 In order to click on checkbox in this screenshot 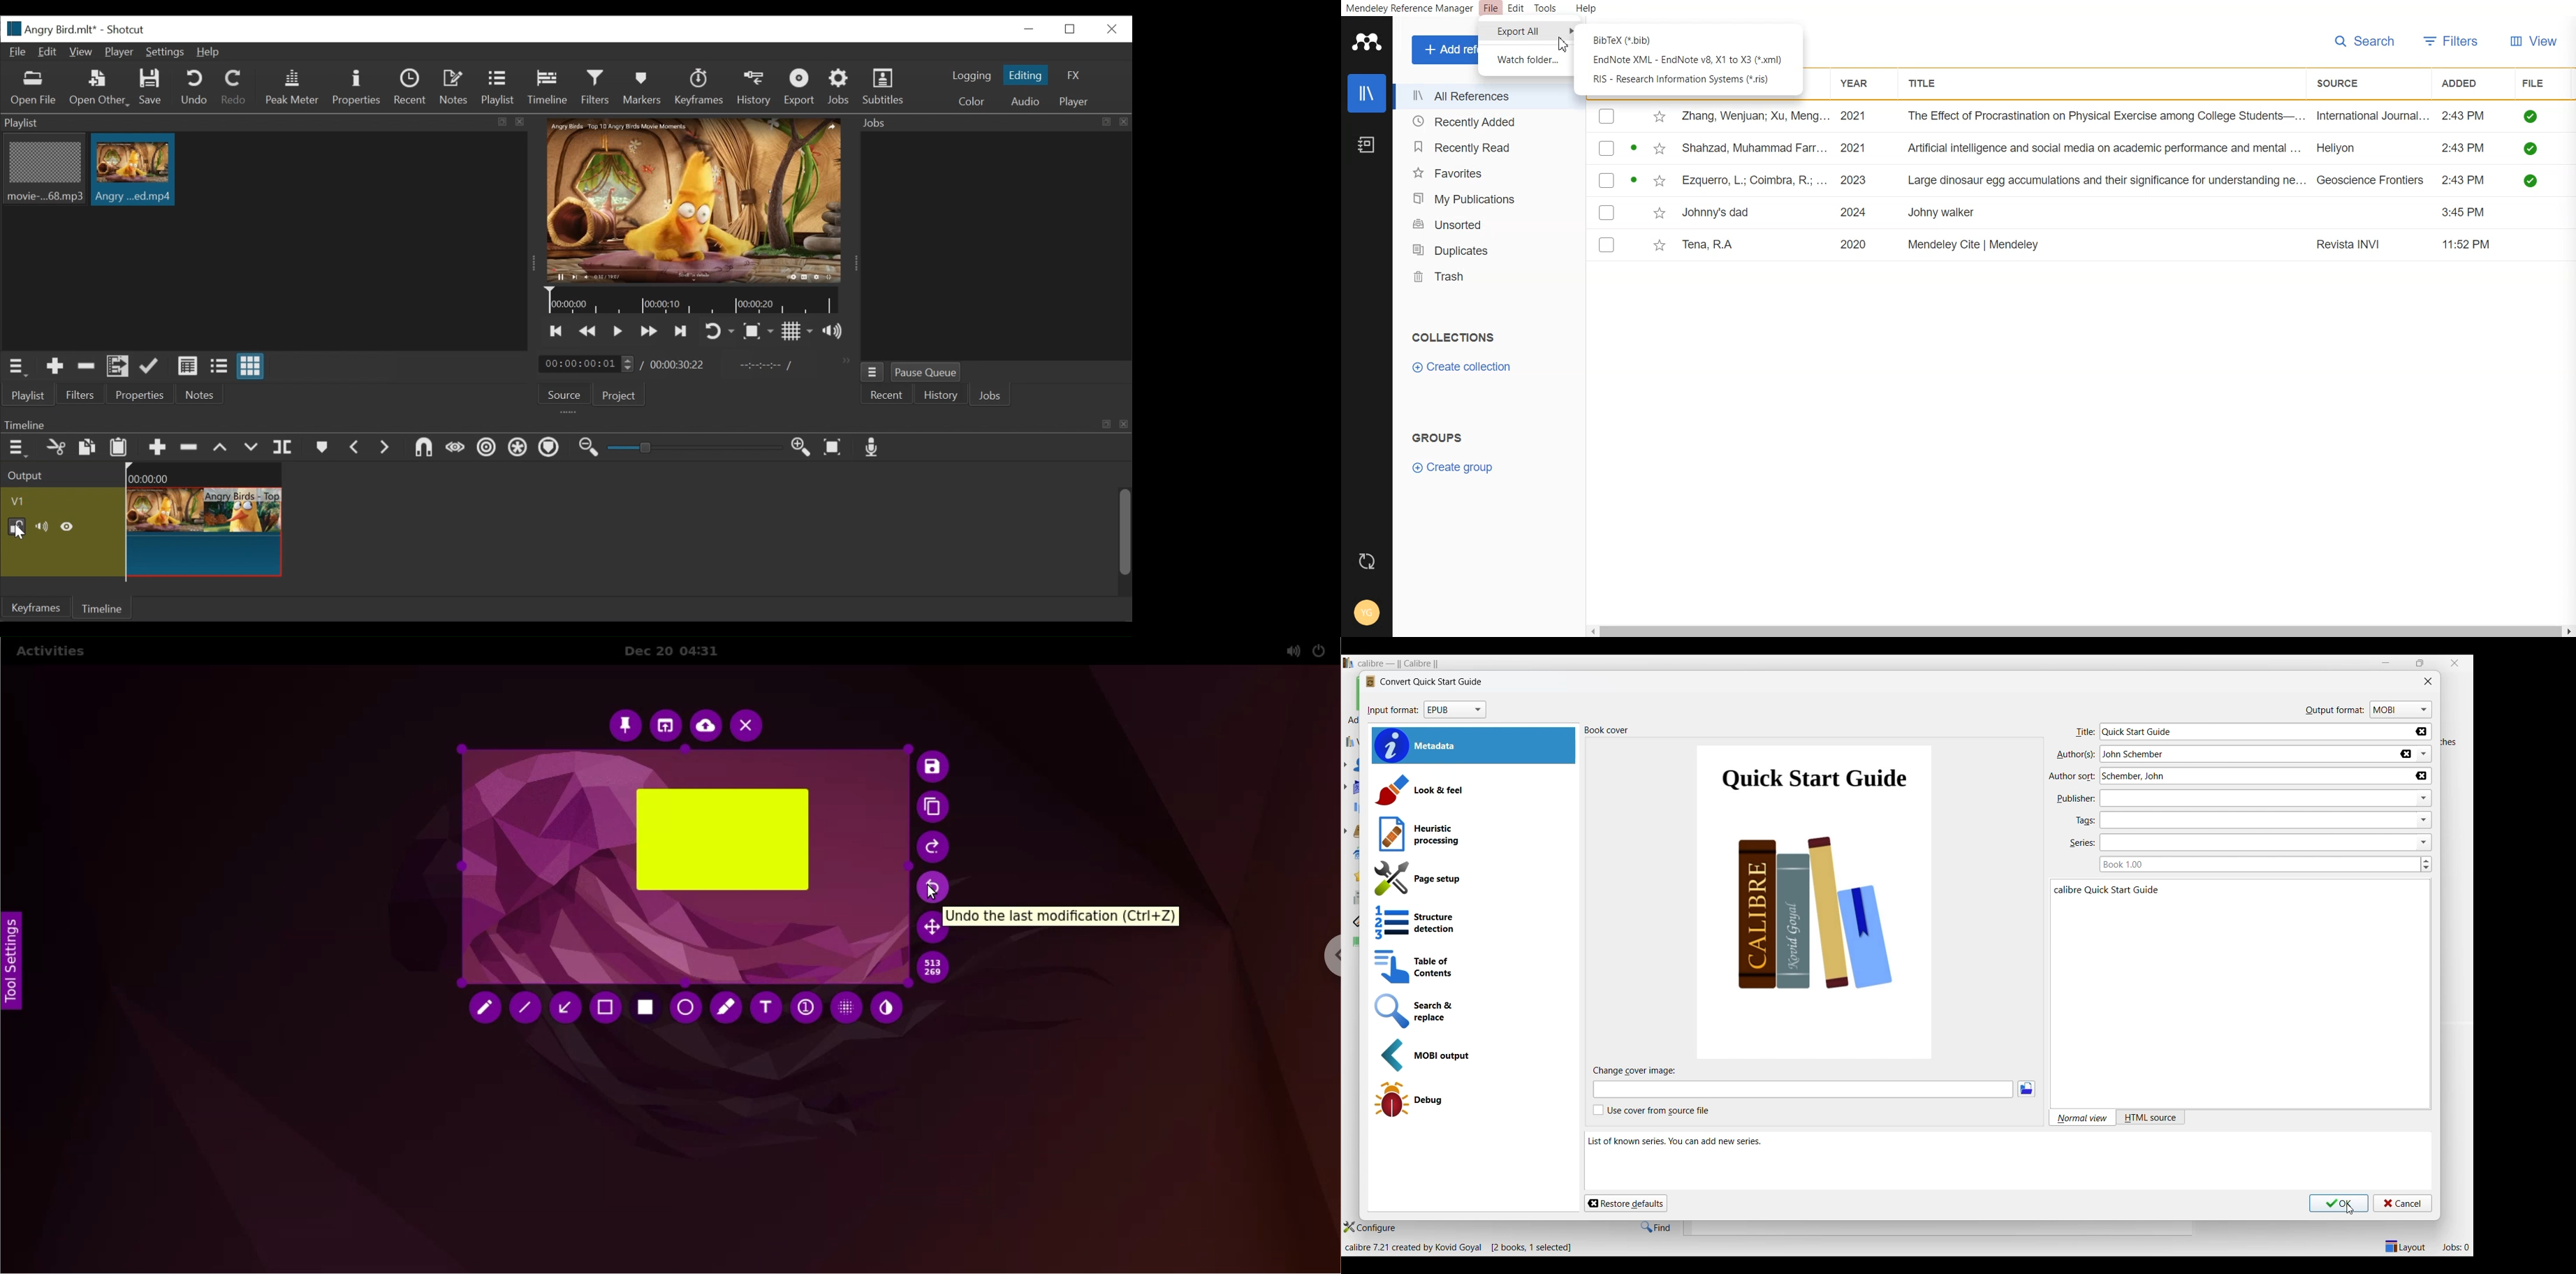, I will do `click(1606, 212)`.